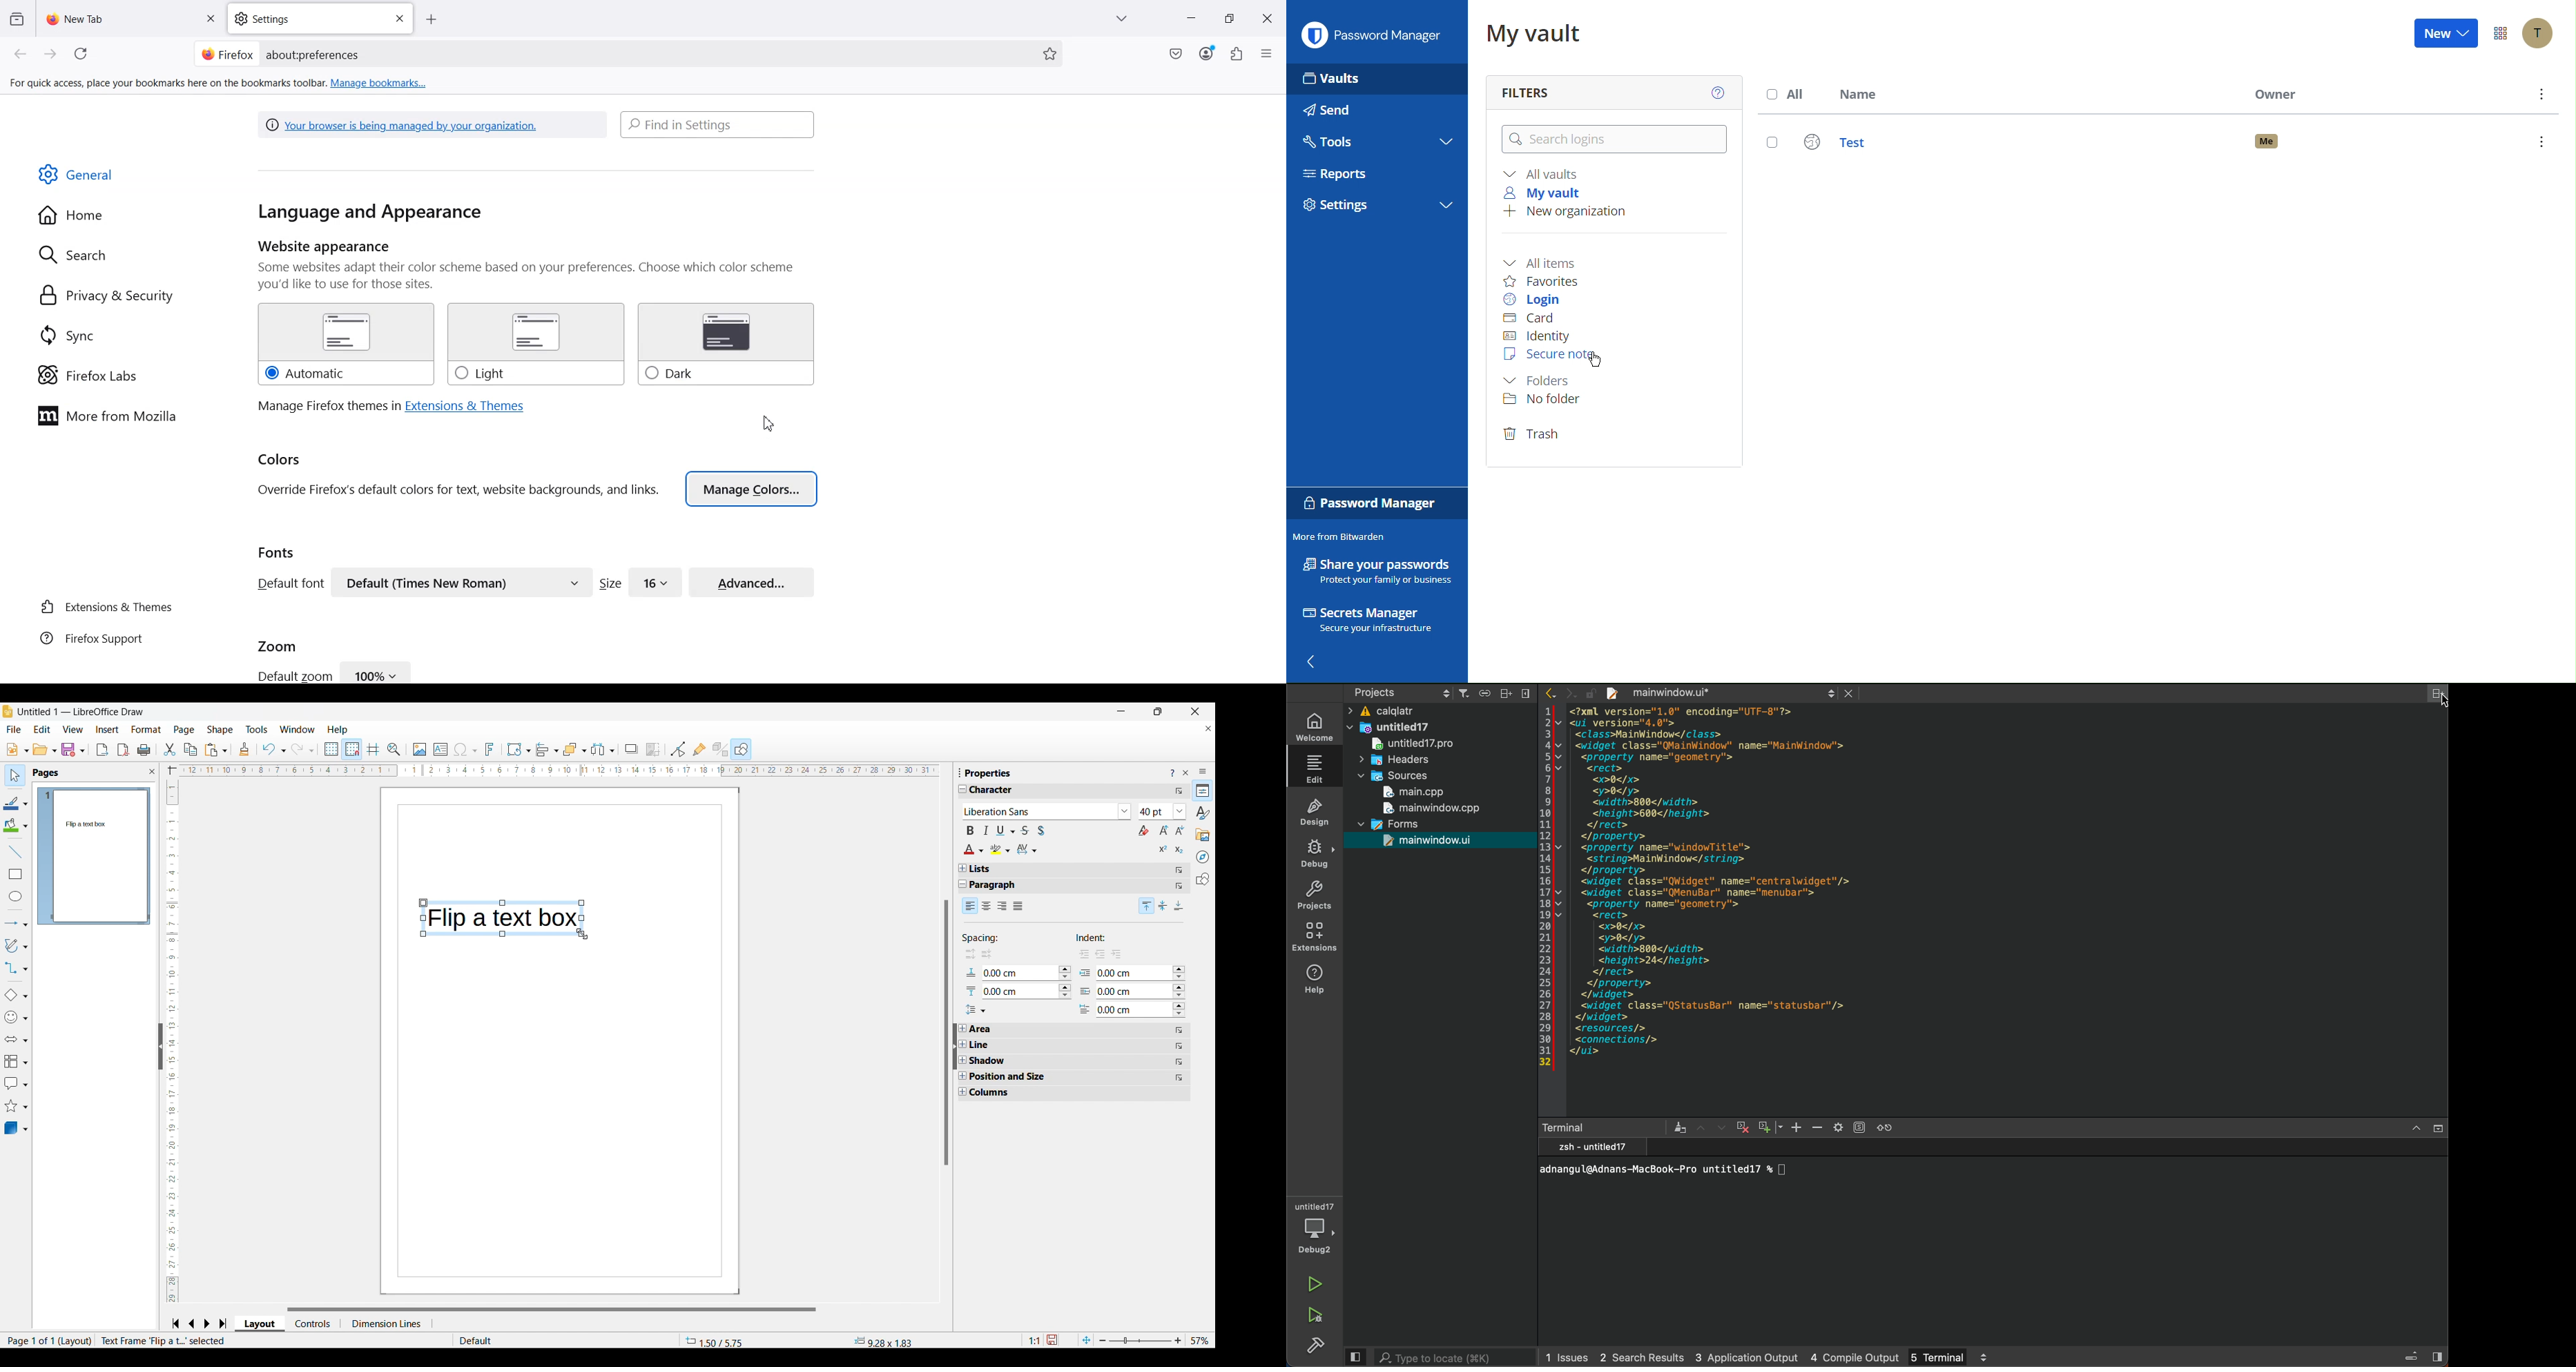 This screenshot has height=1372, width=2576. I want to click on Character spacing options, so click(1027, 849).